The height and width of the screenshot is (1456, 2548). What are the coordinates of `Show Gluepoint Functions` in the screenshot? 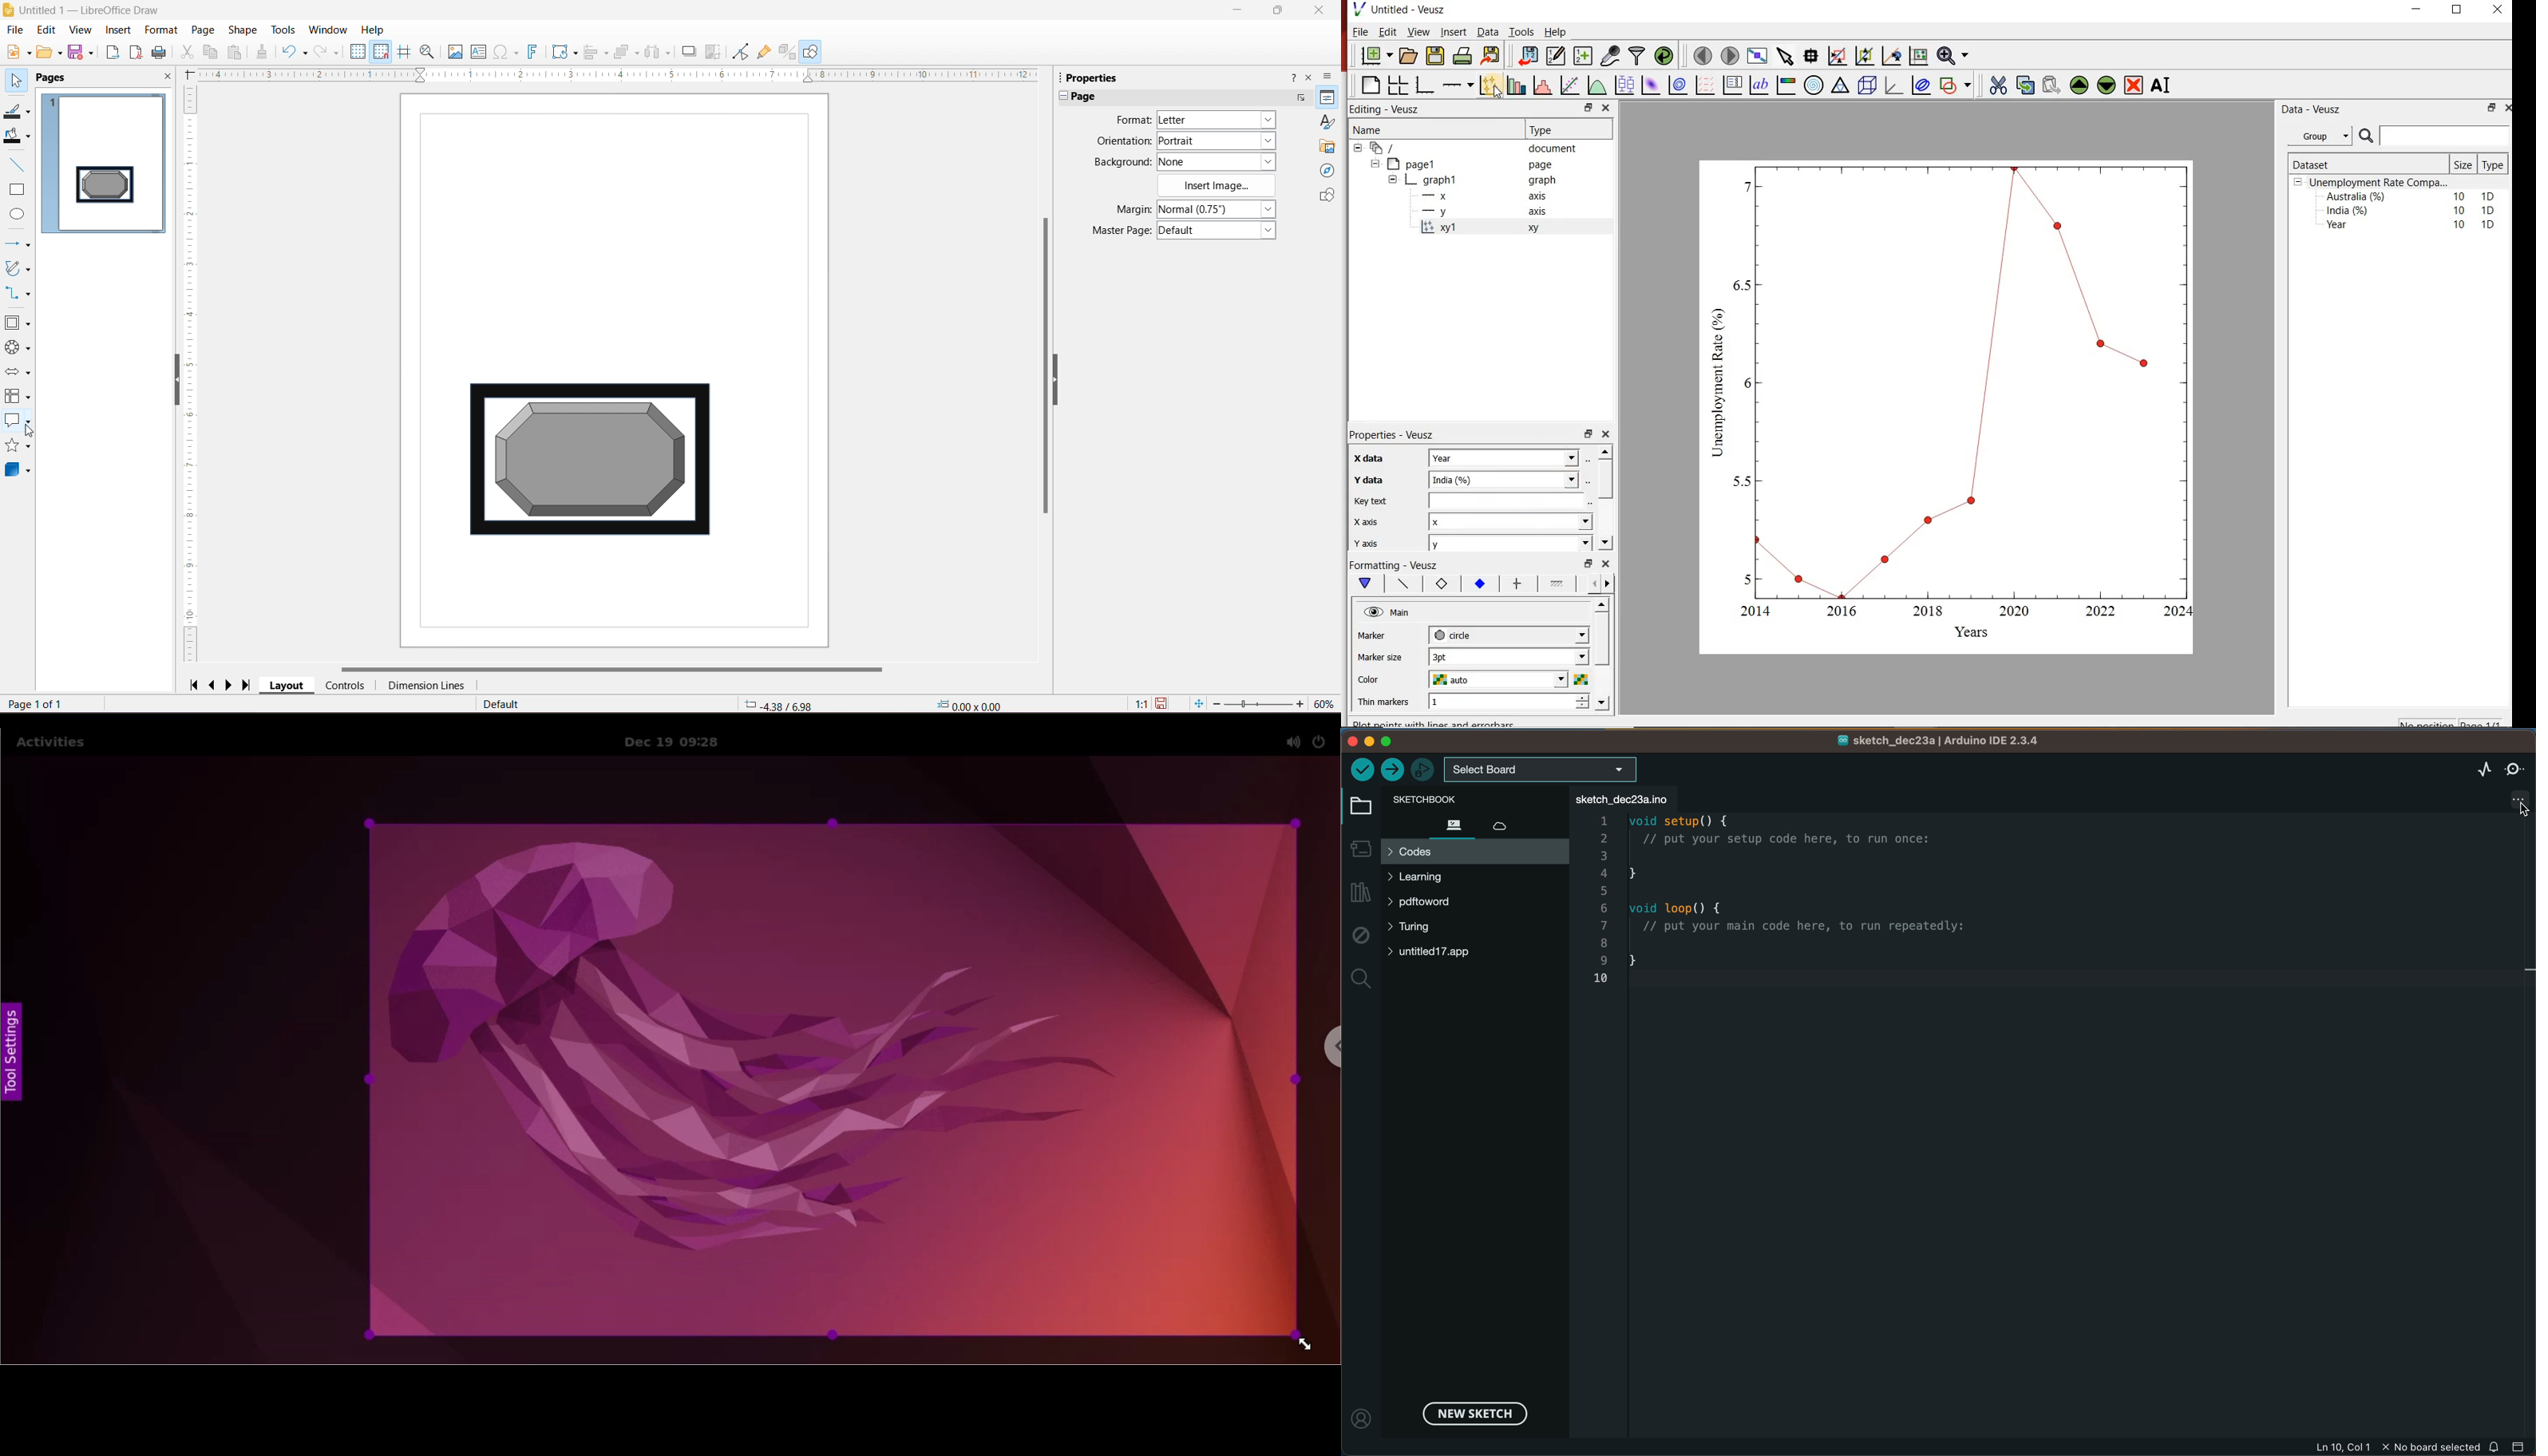 It's located at (763, 52).